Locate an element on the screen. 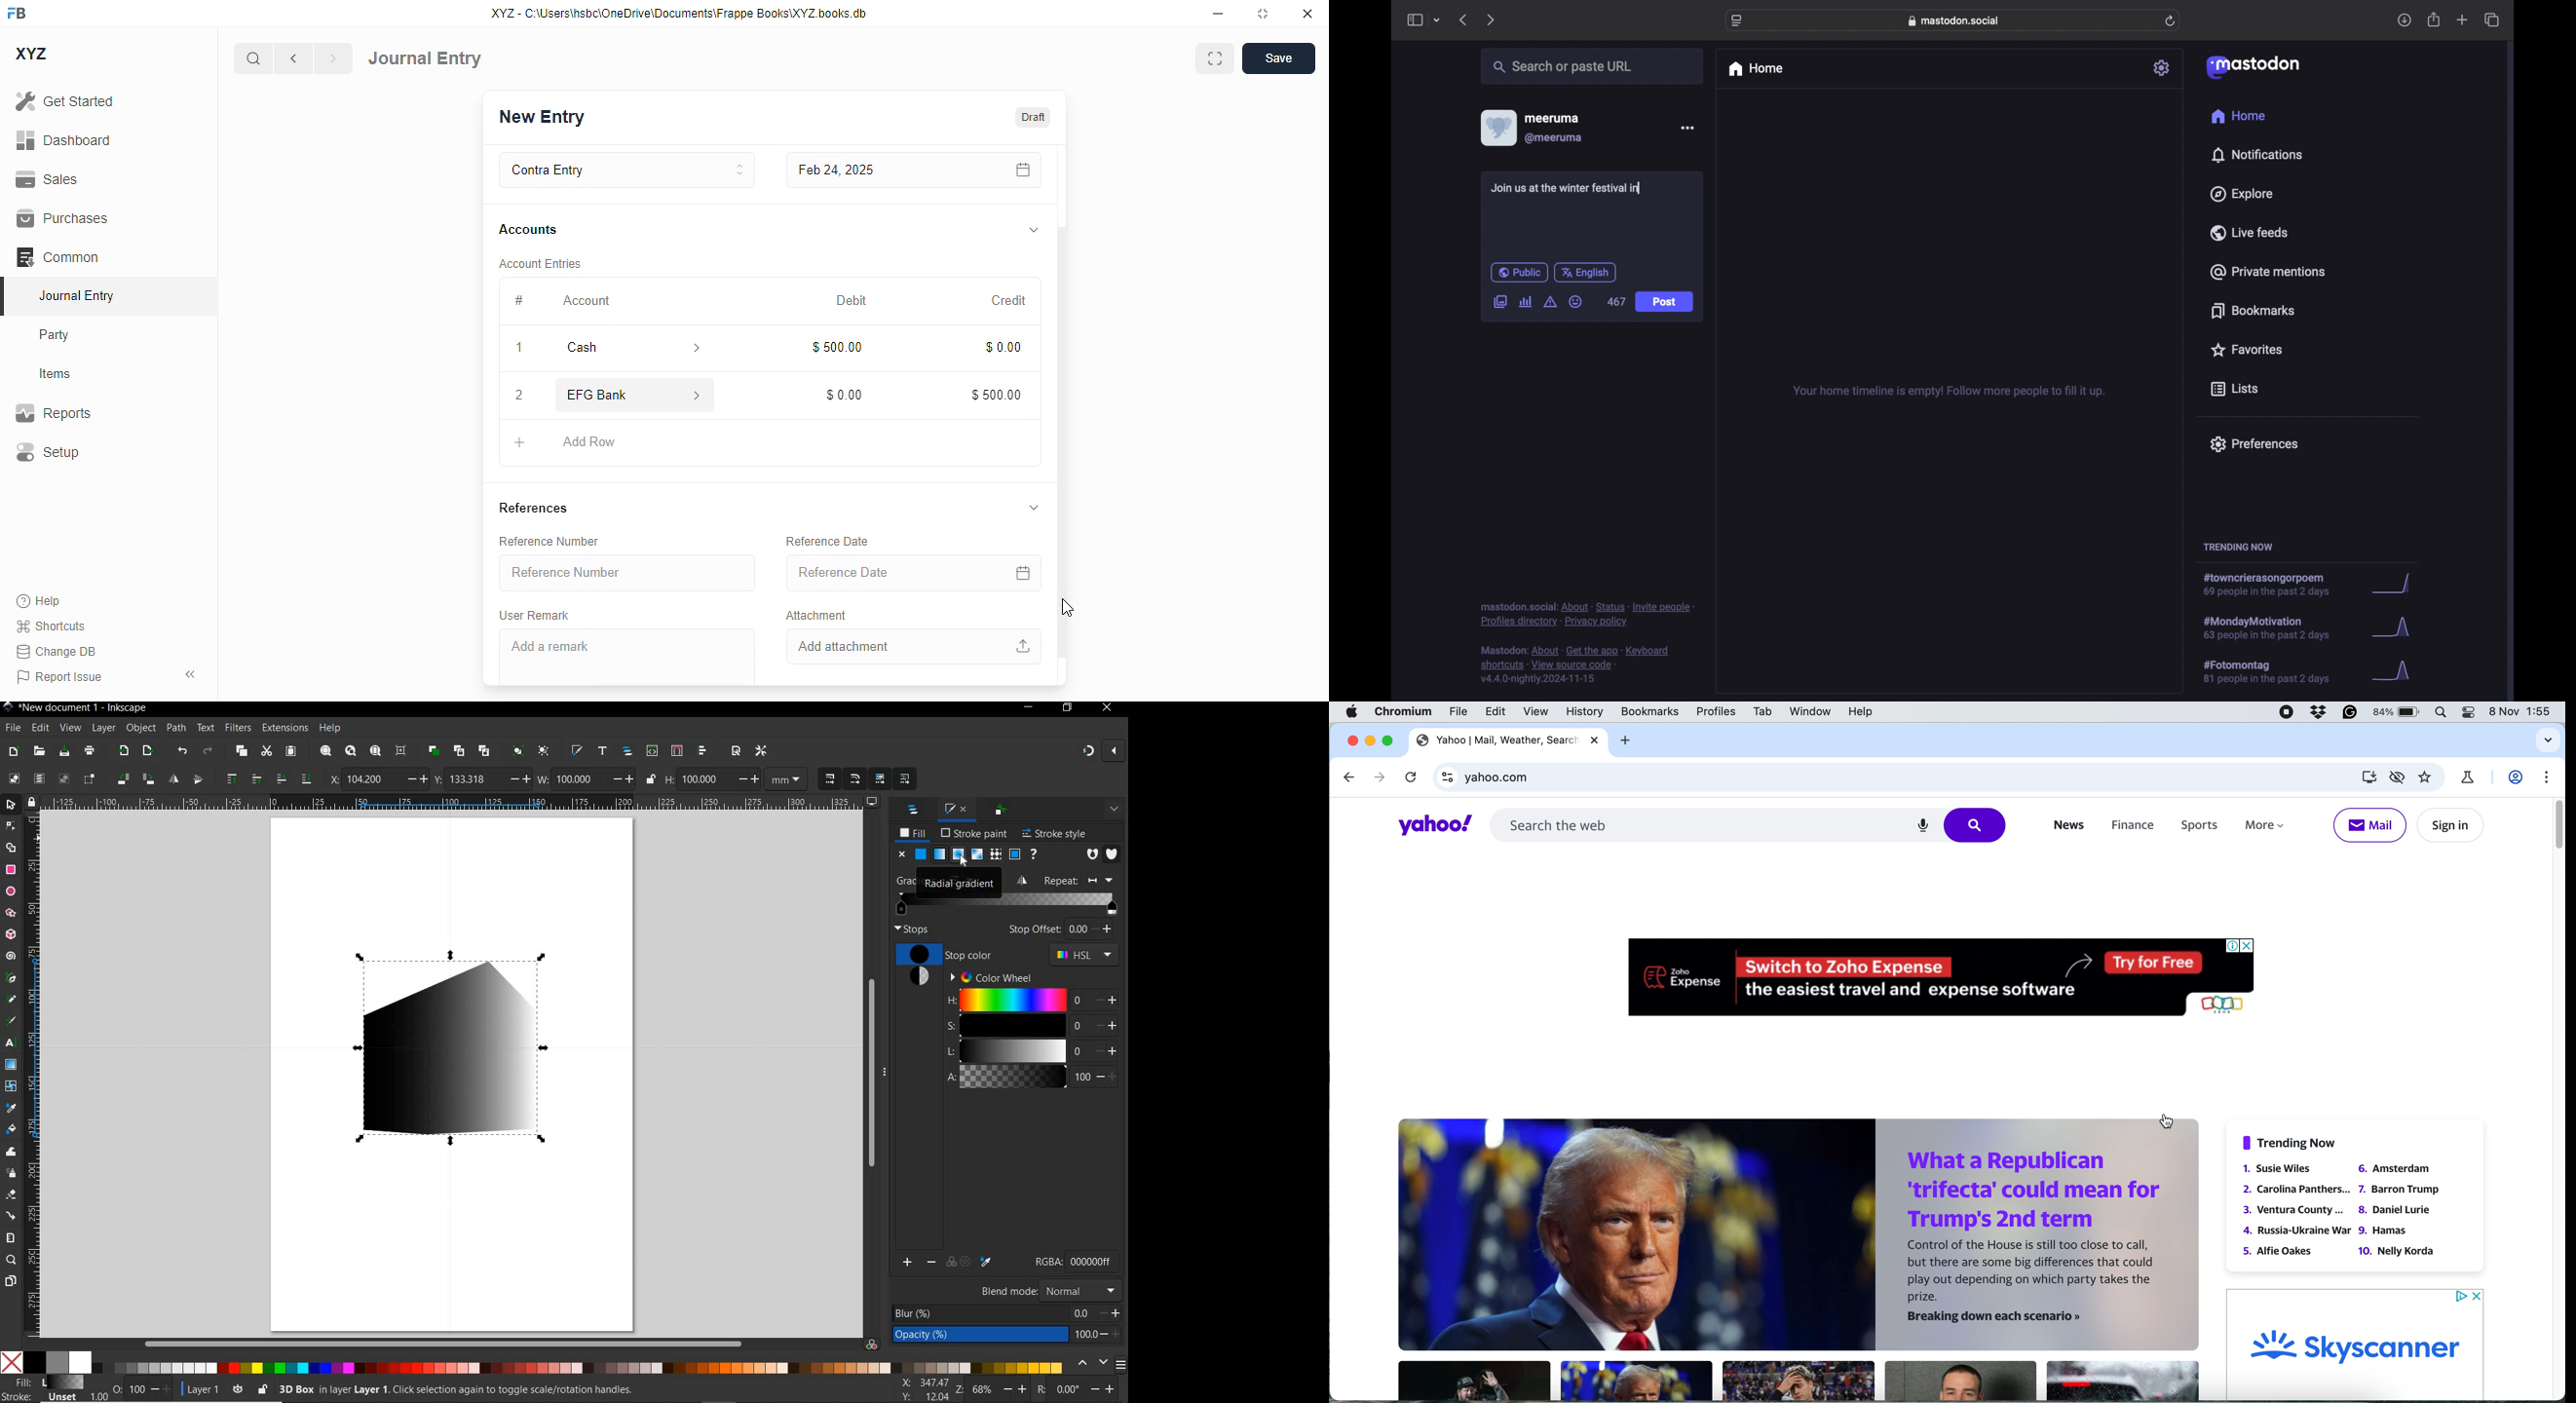 The height and width of the screenshot is (1428, 2576). credit is located at coordinates (1008, 300).